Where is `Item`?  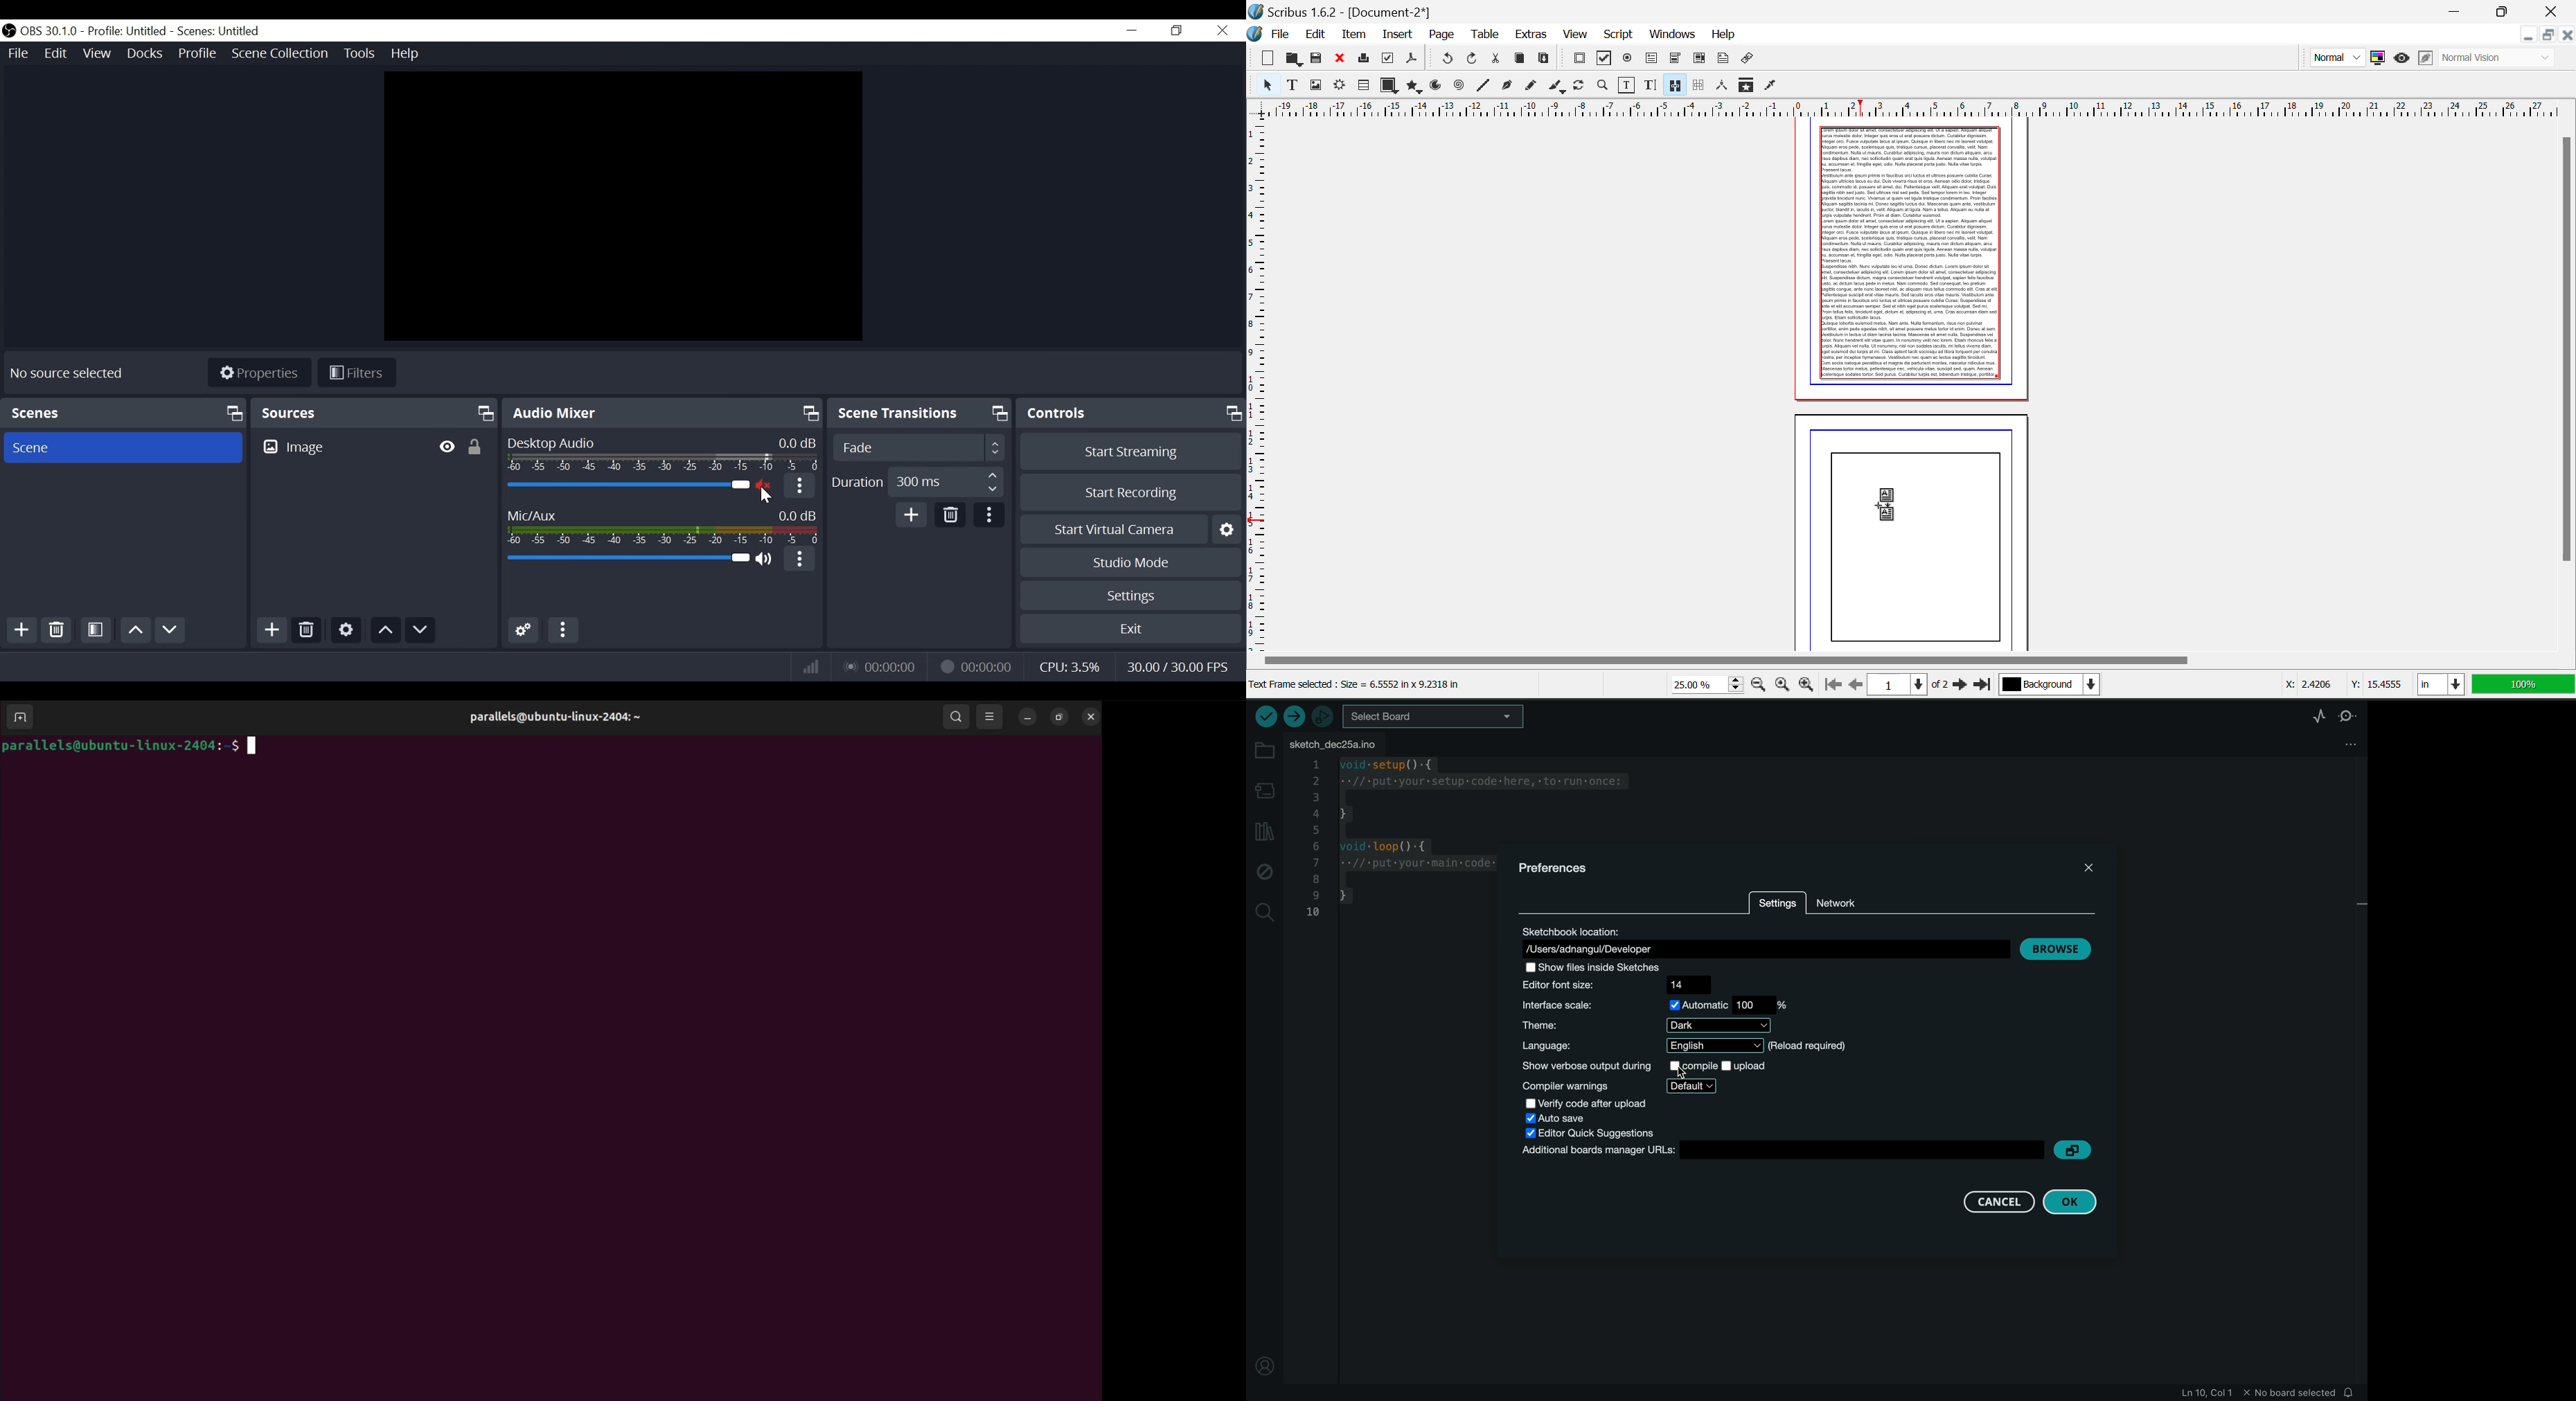
Item is located at coordinates (1355, 34).